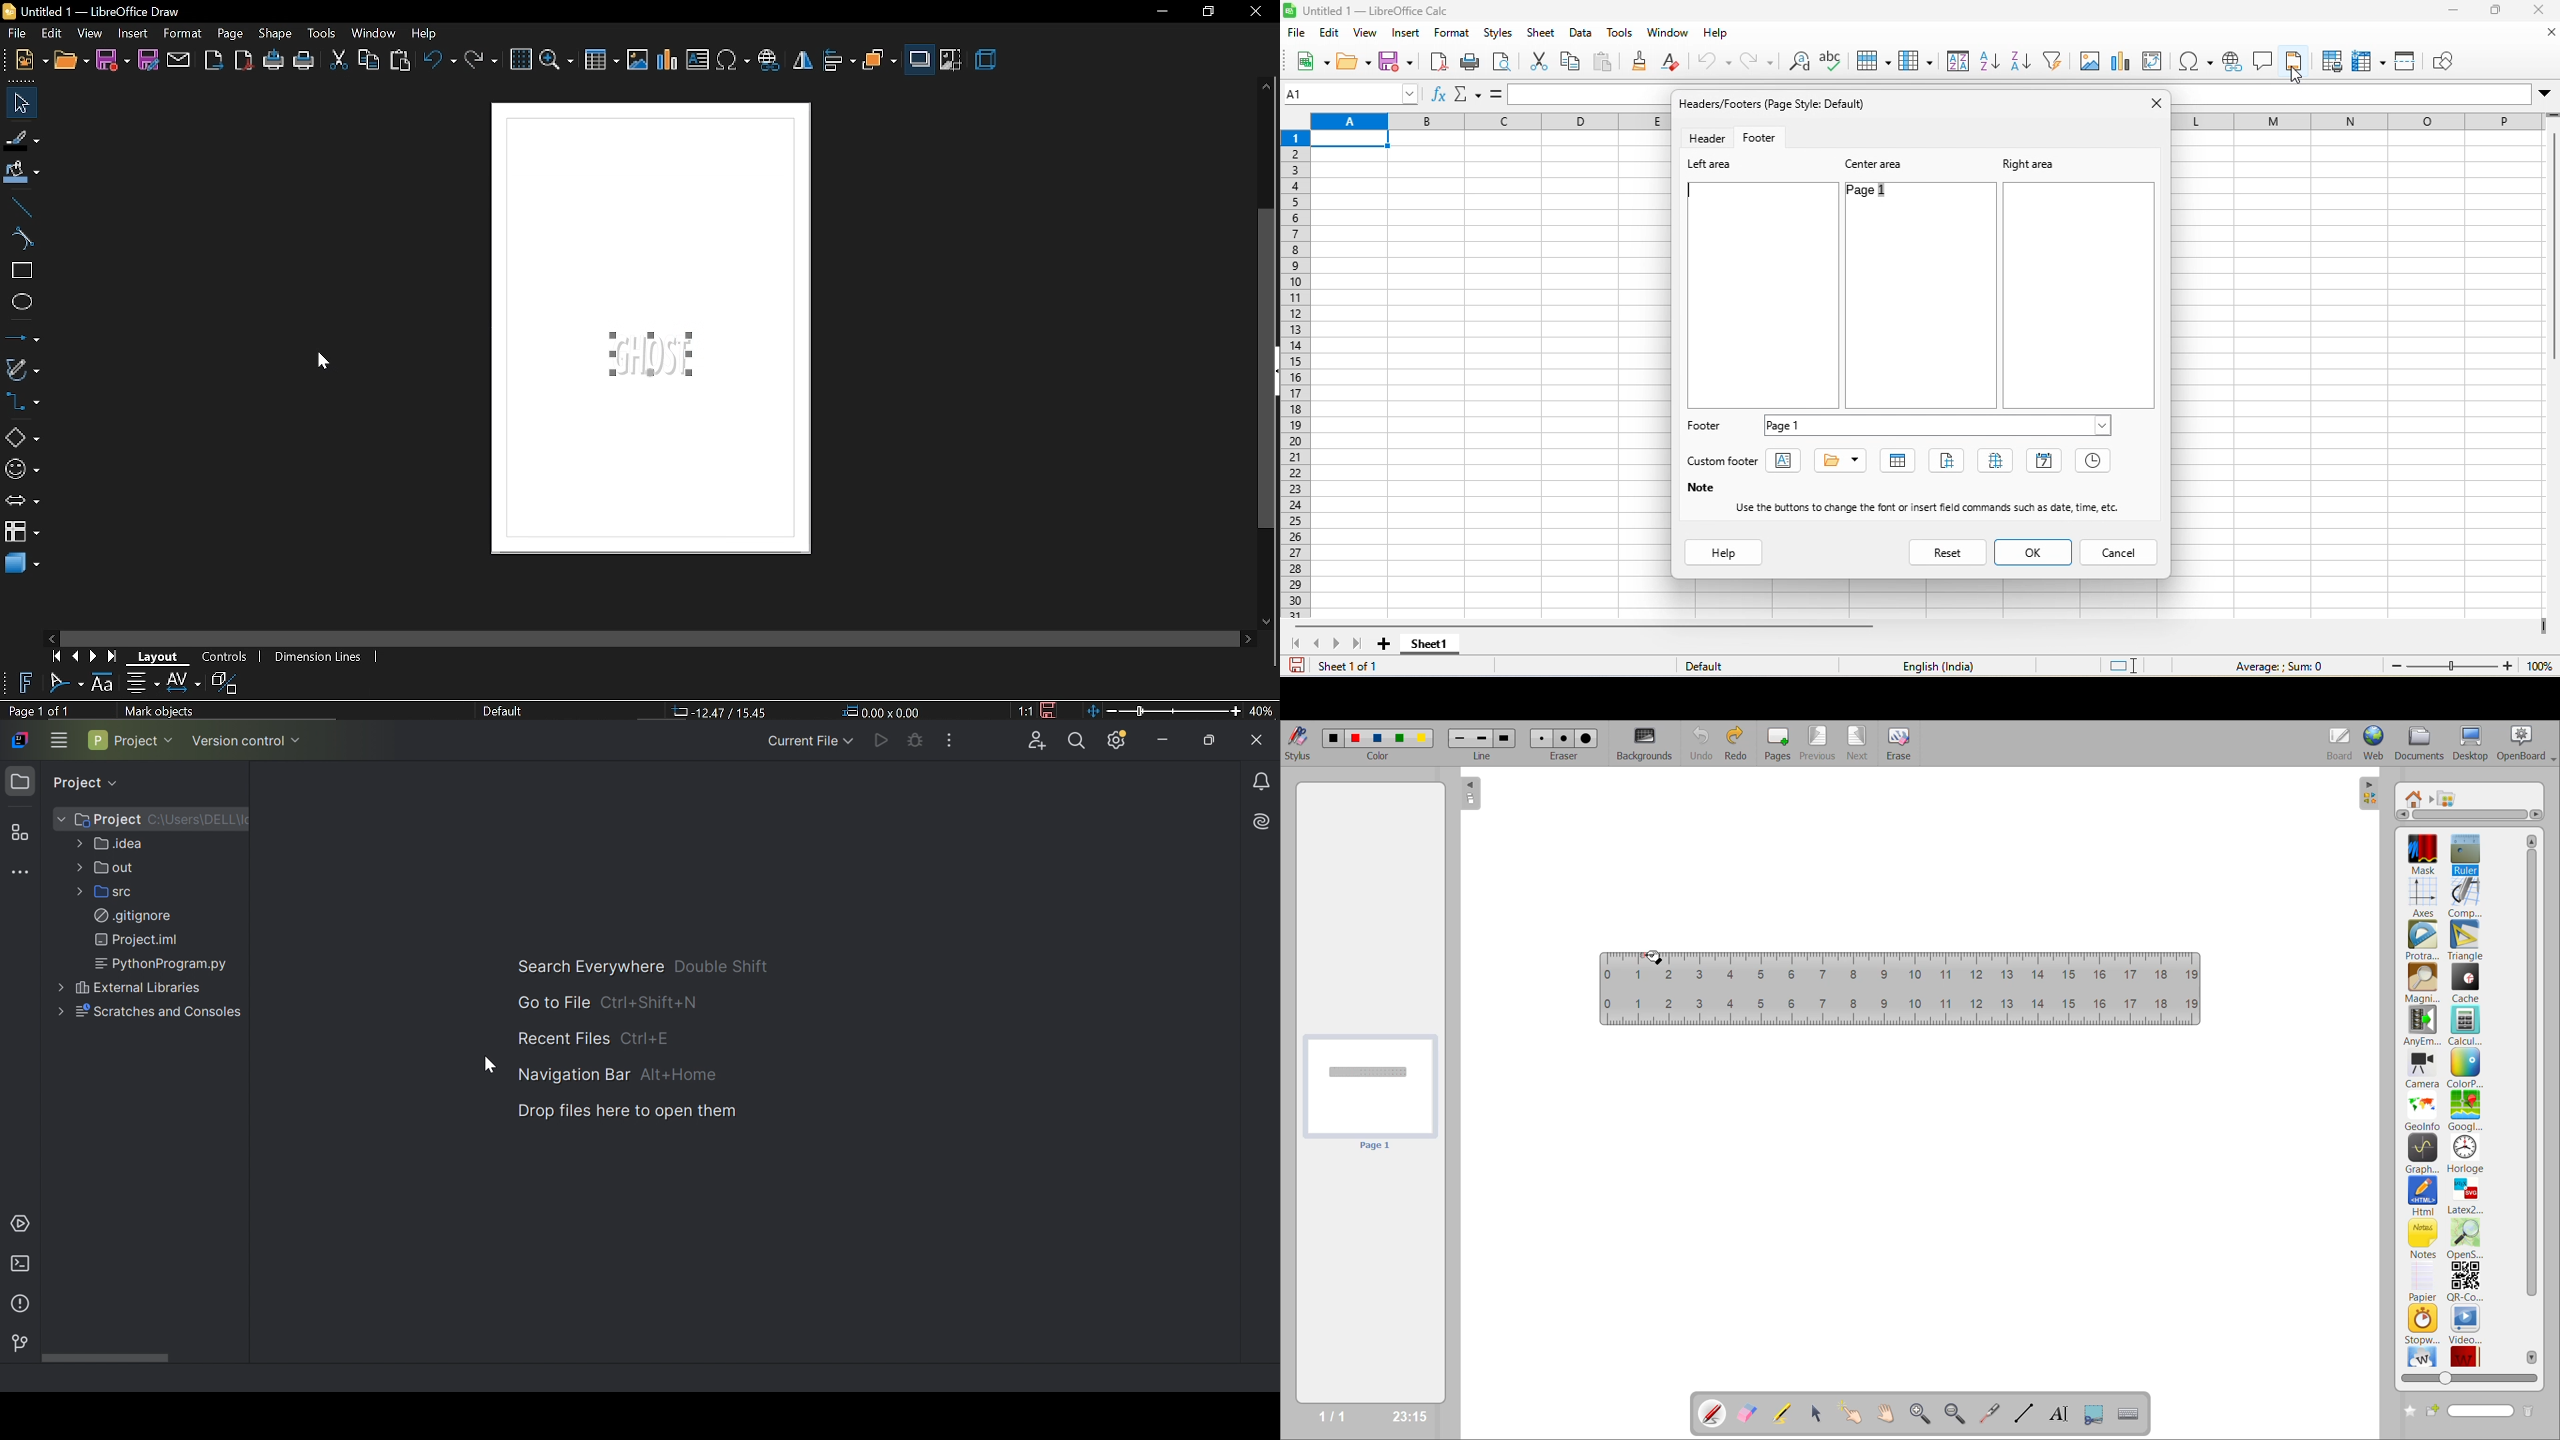 The height and width of the screenshot is (1456, 2576). What do you see at coordinates (1268, 388) in the screenshot?
I see `vertical scrollbar` at bounding box center [1268, 388].